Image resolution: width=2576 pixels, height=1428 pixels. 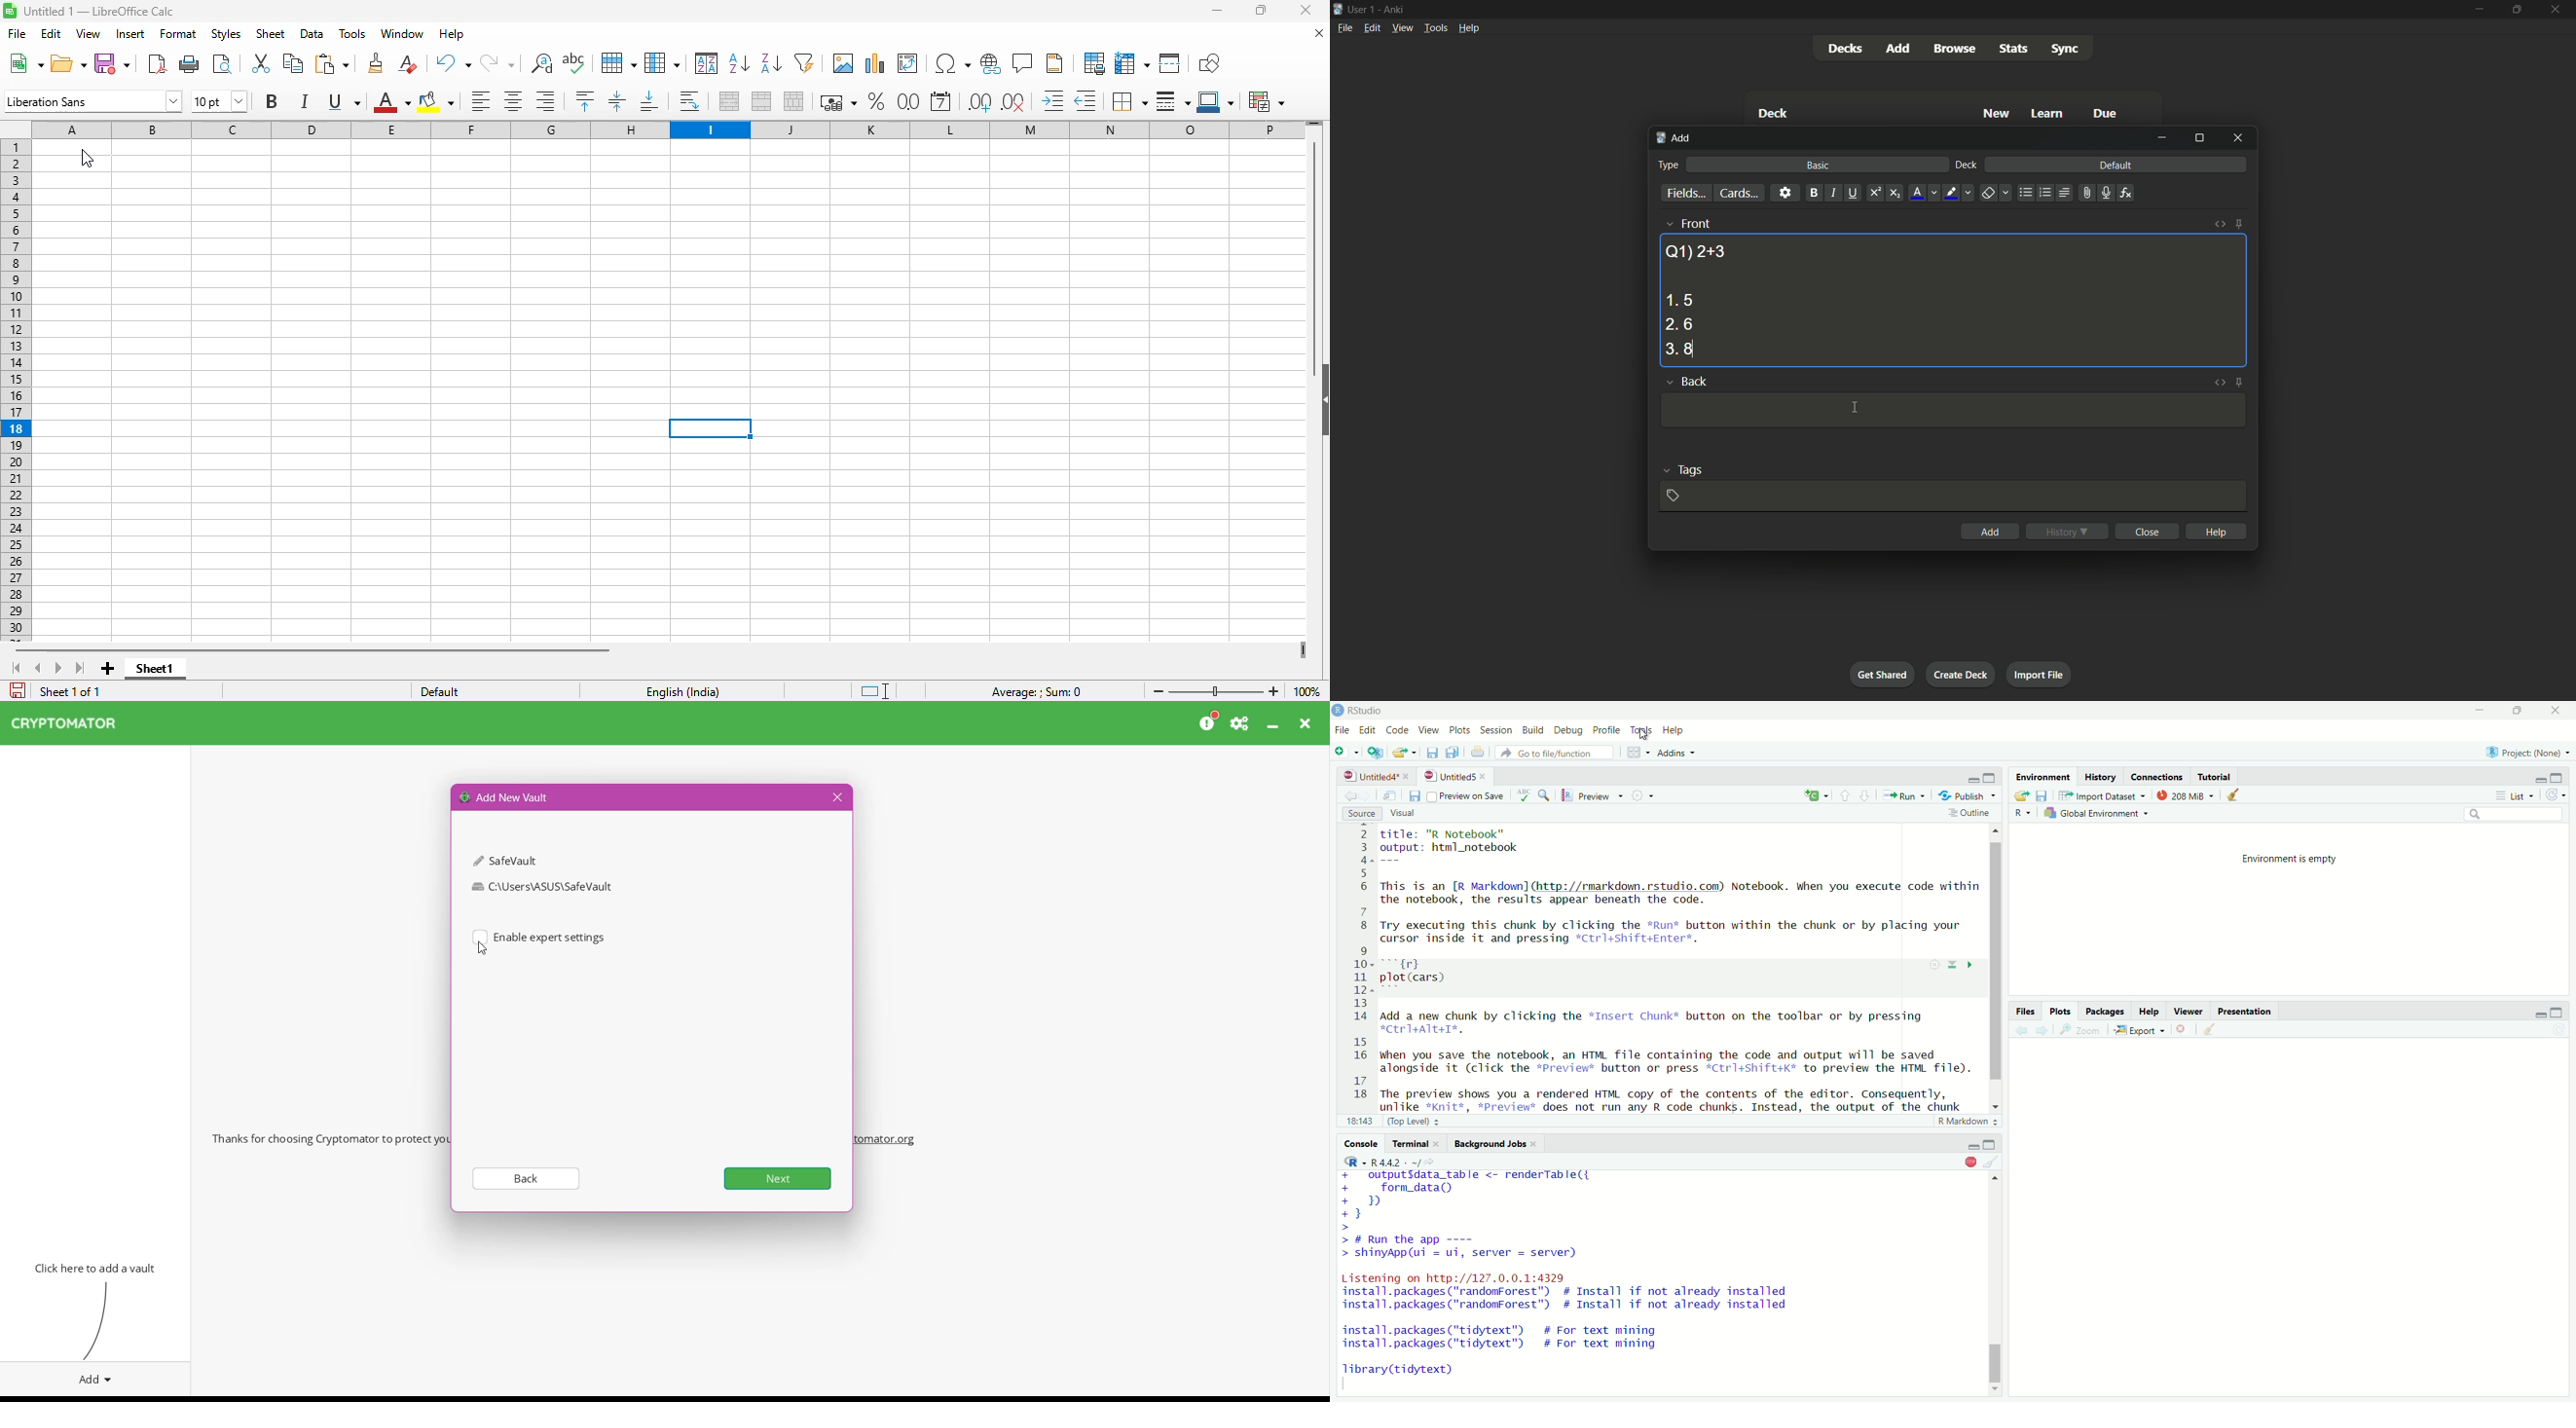 I want to click on Profile, so click(x=1606, y=731).